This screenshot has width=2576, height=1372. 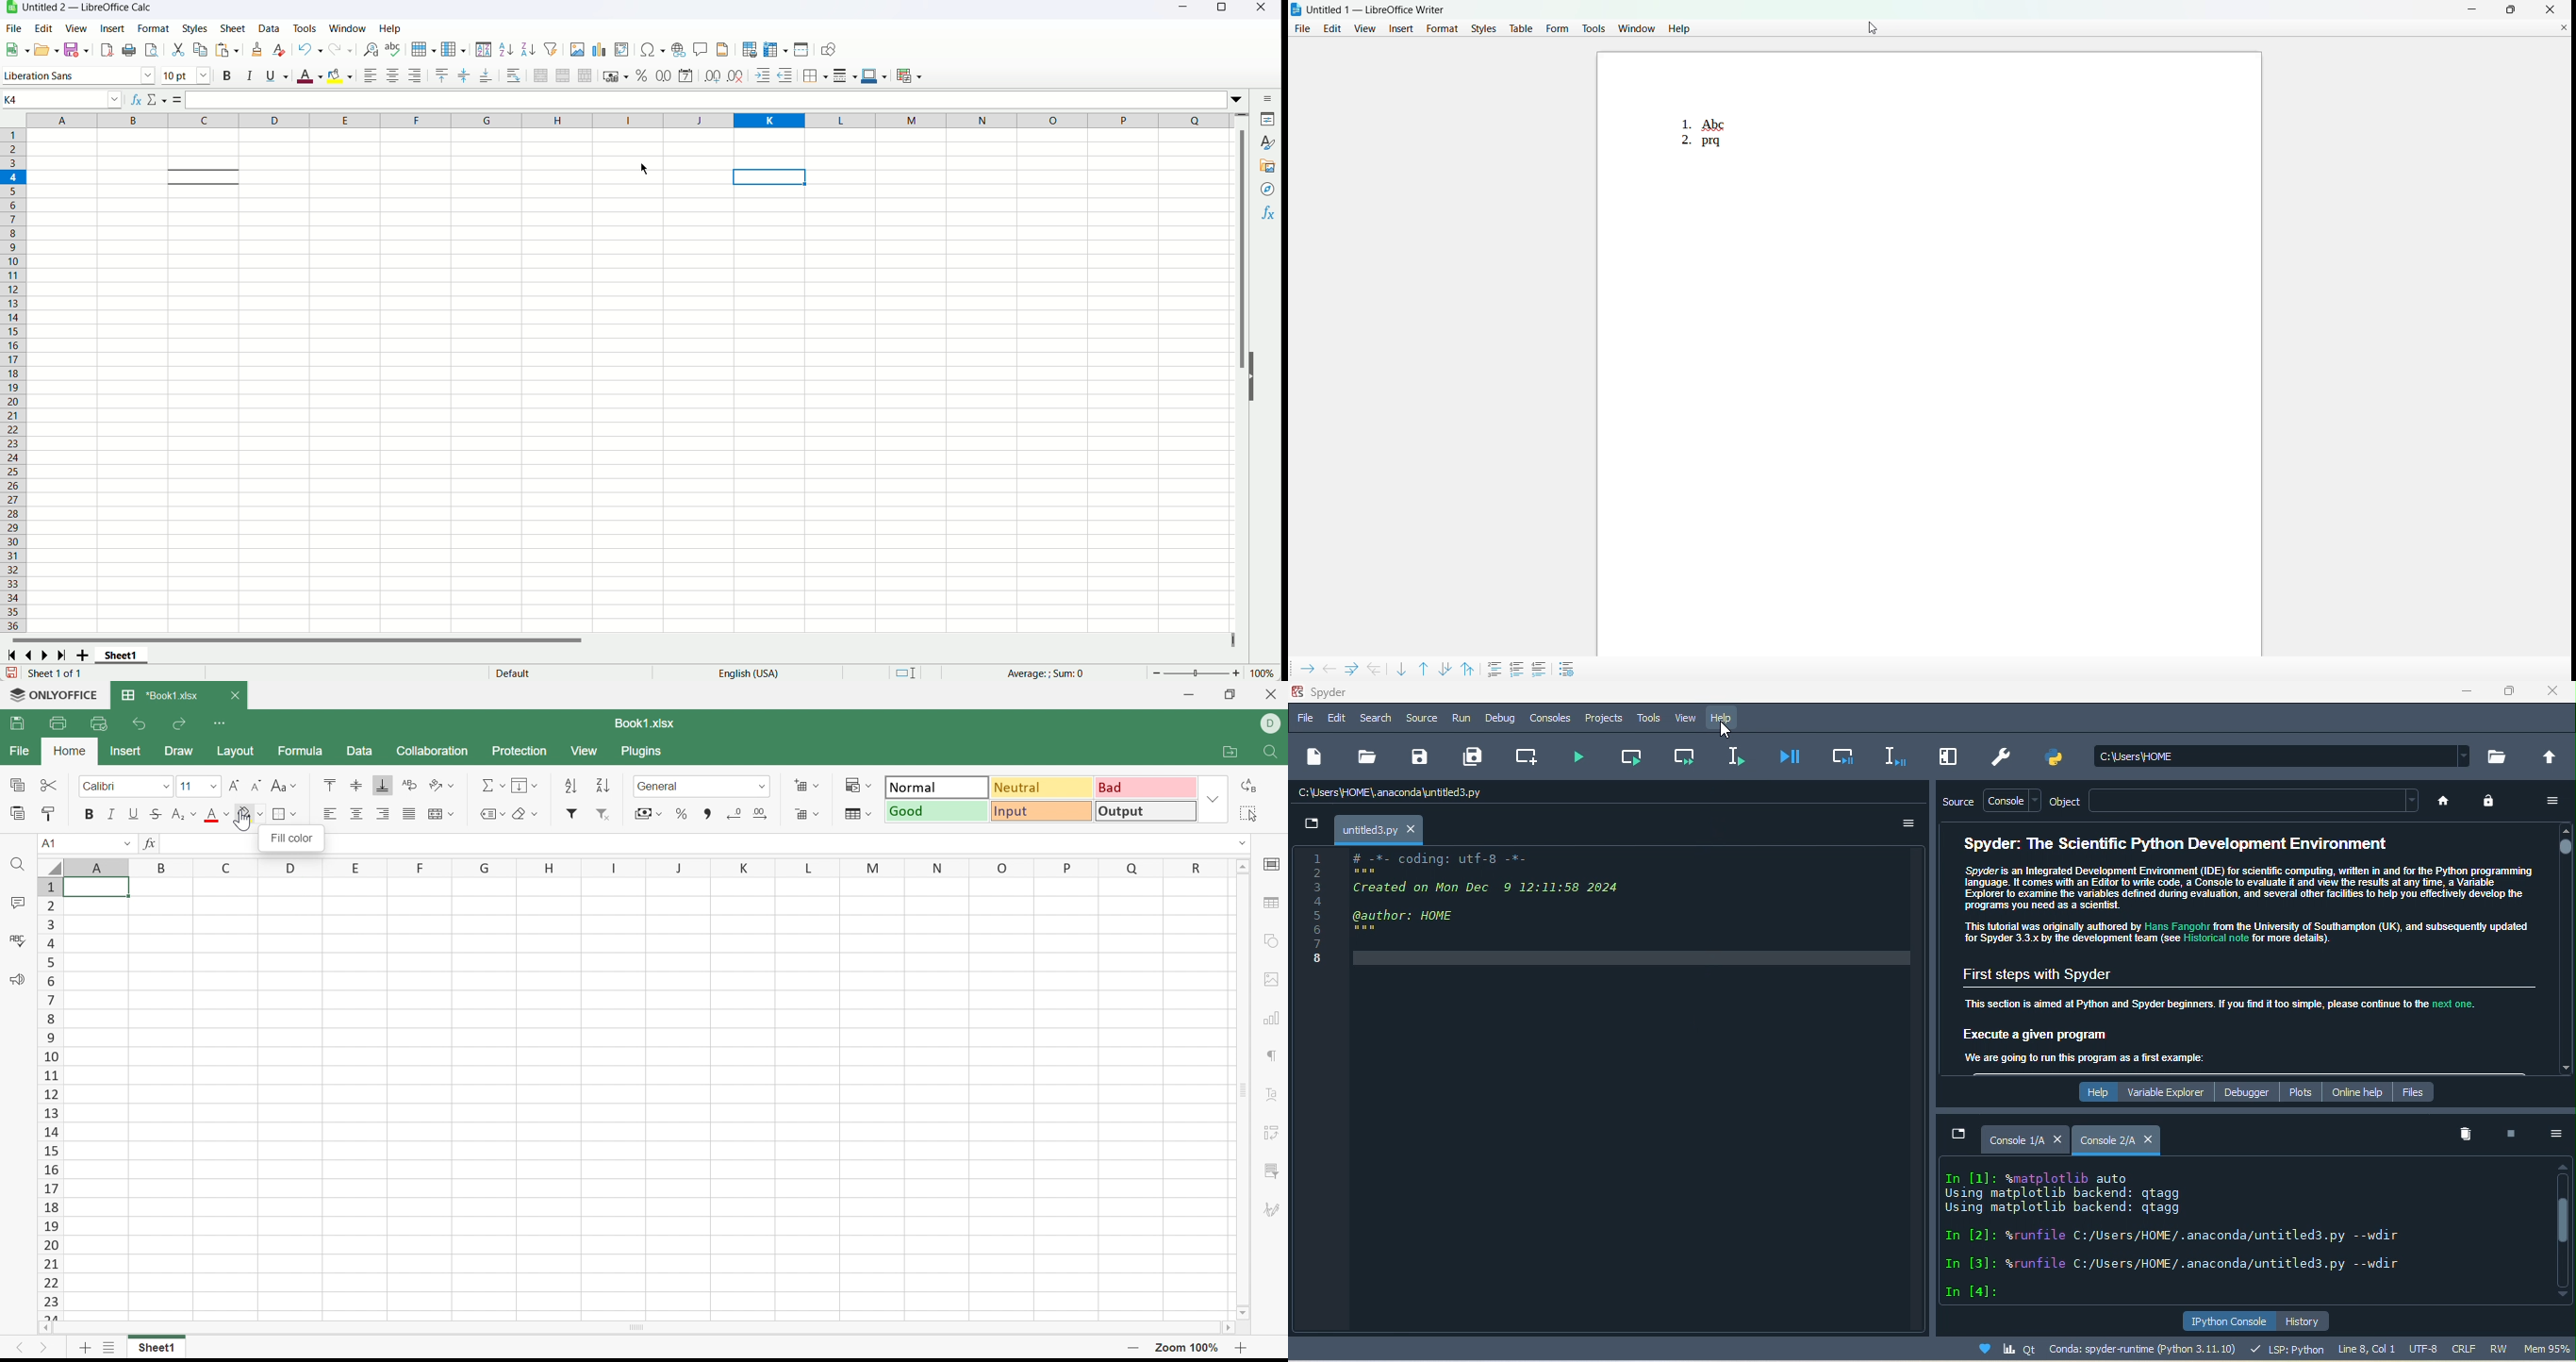 What do you see at coordinates (1303, 29) in the screenshot?
I see `file` at bounding box center [1303, 29].